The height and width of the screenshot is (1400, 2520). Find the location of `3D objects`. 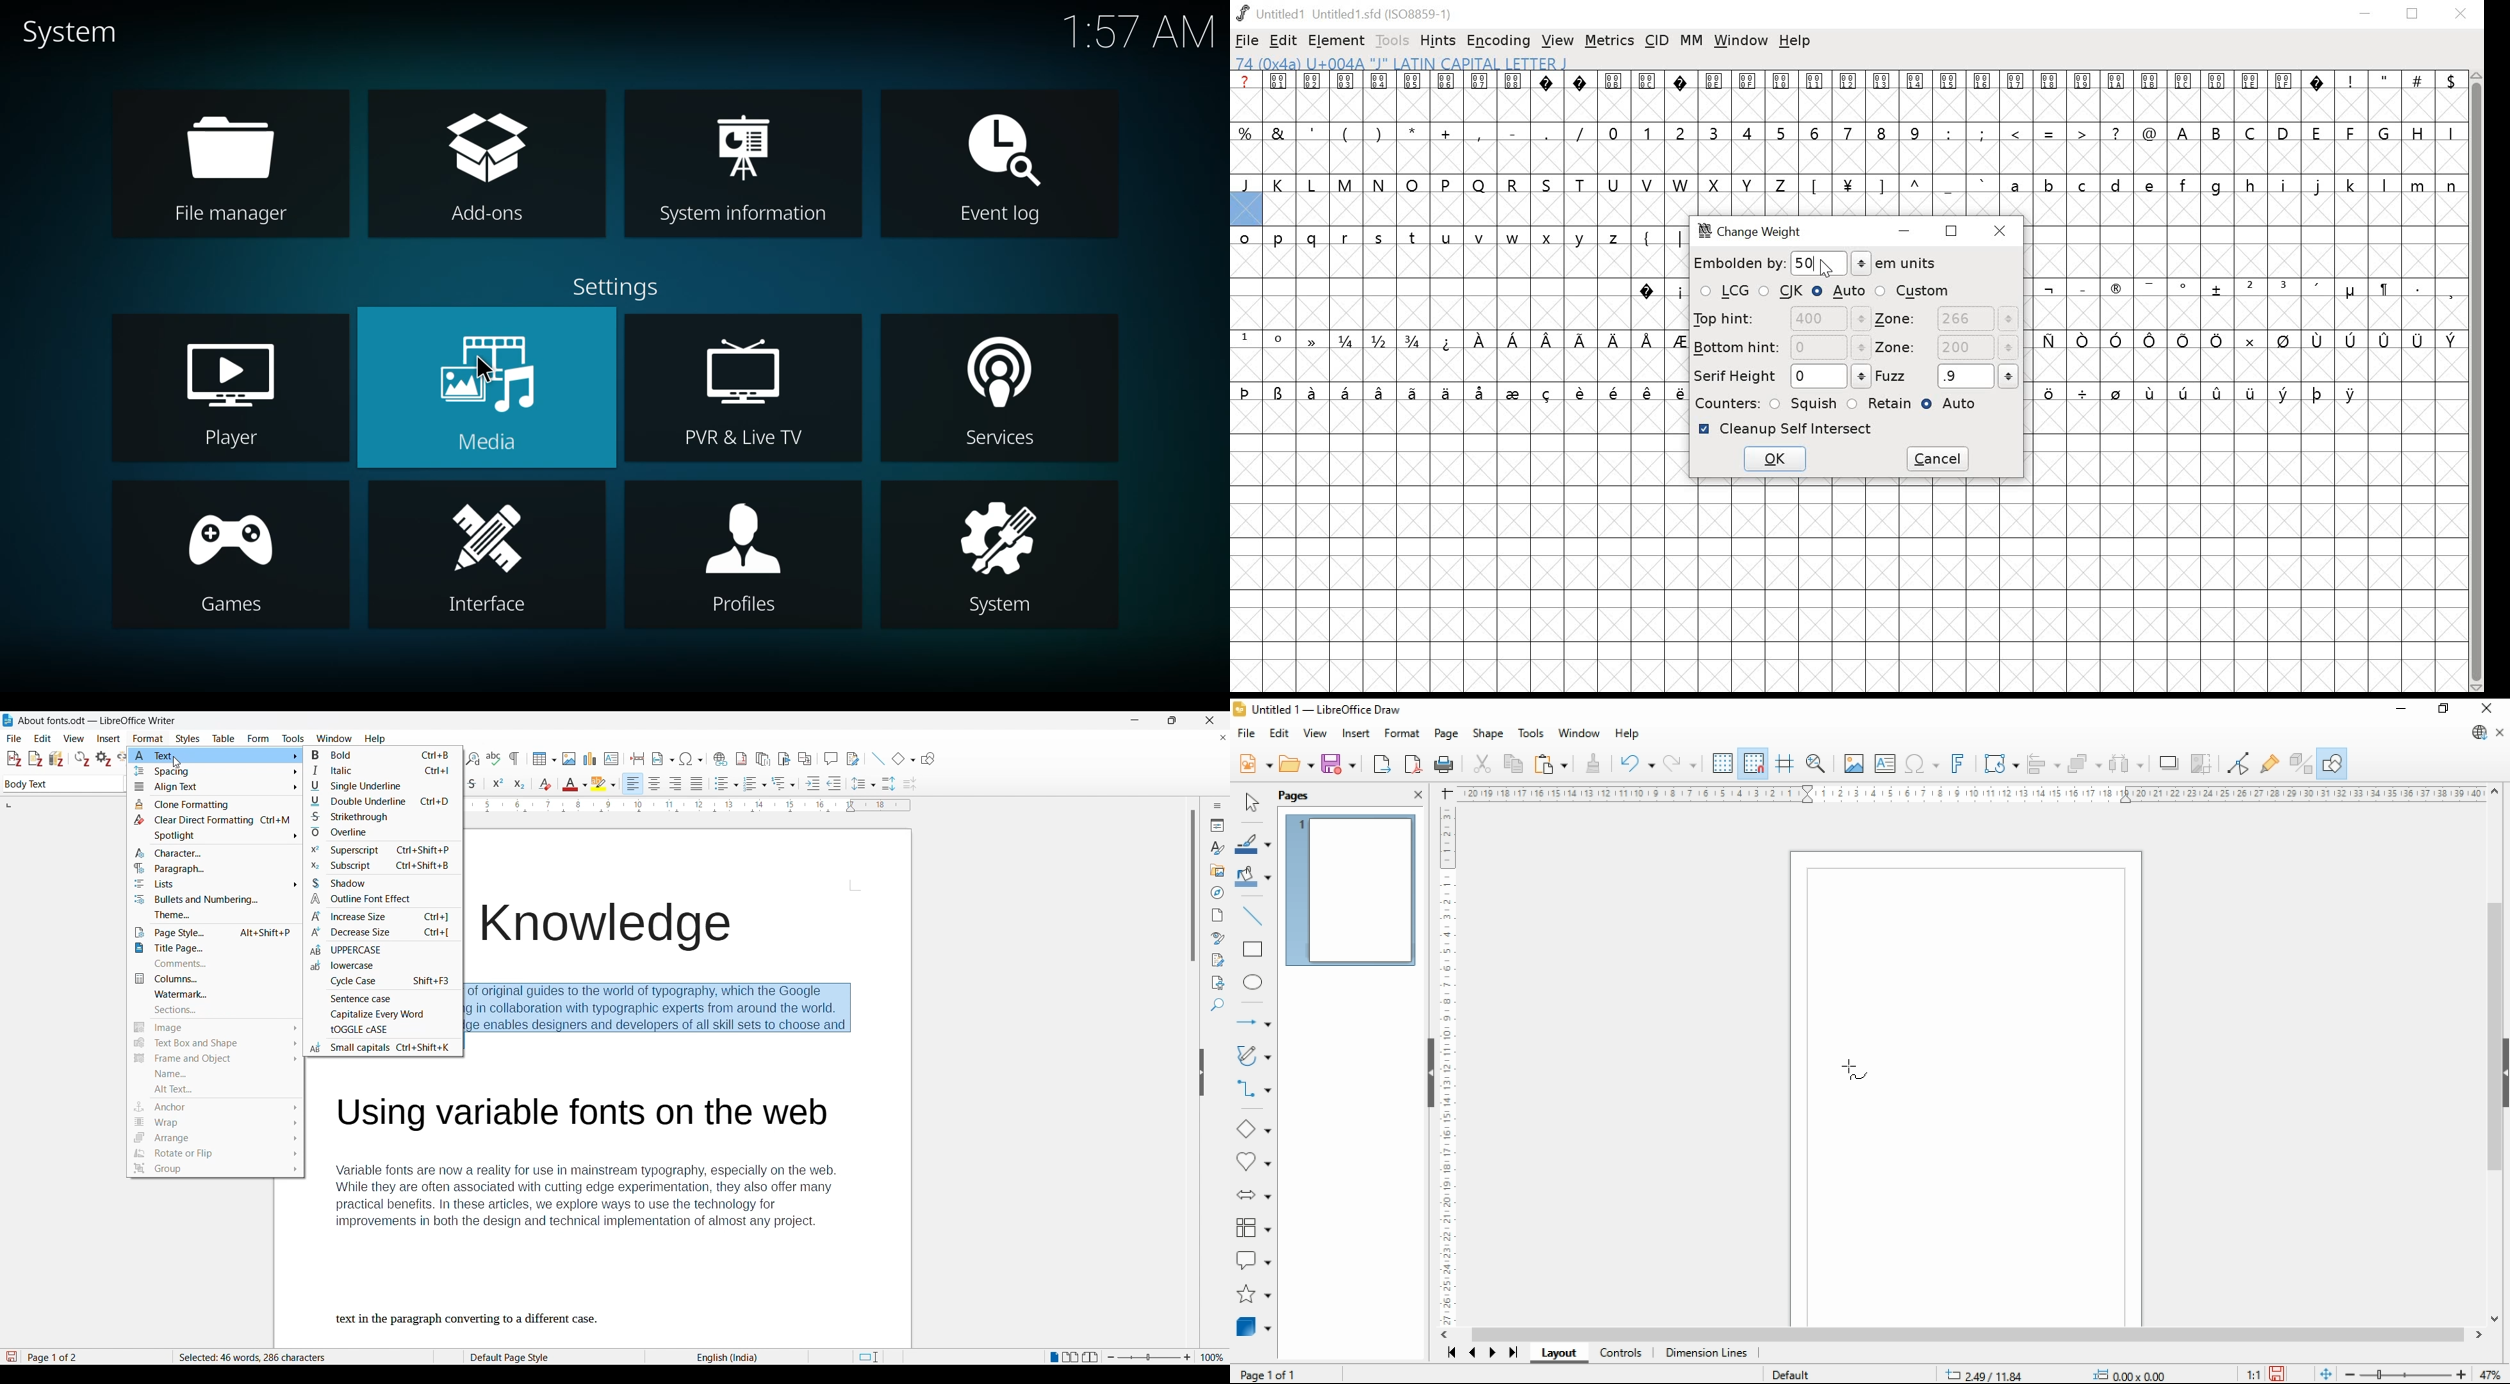

3D objects is located at coordinates (1253, 1329).